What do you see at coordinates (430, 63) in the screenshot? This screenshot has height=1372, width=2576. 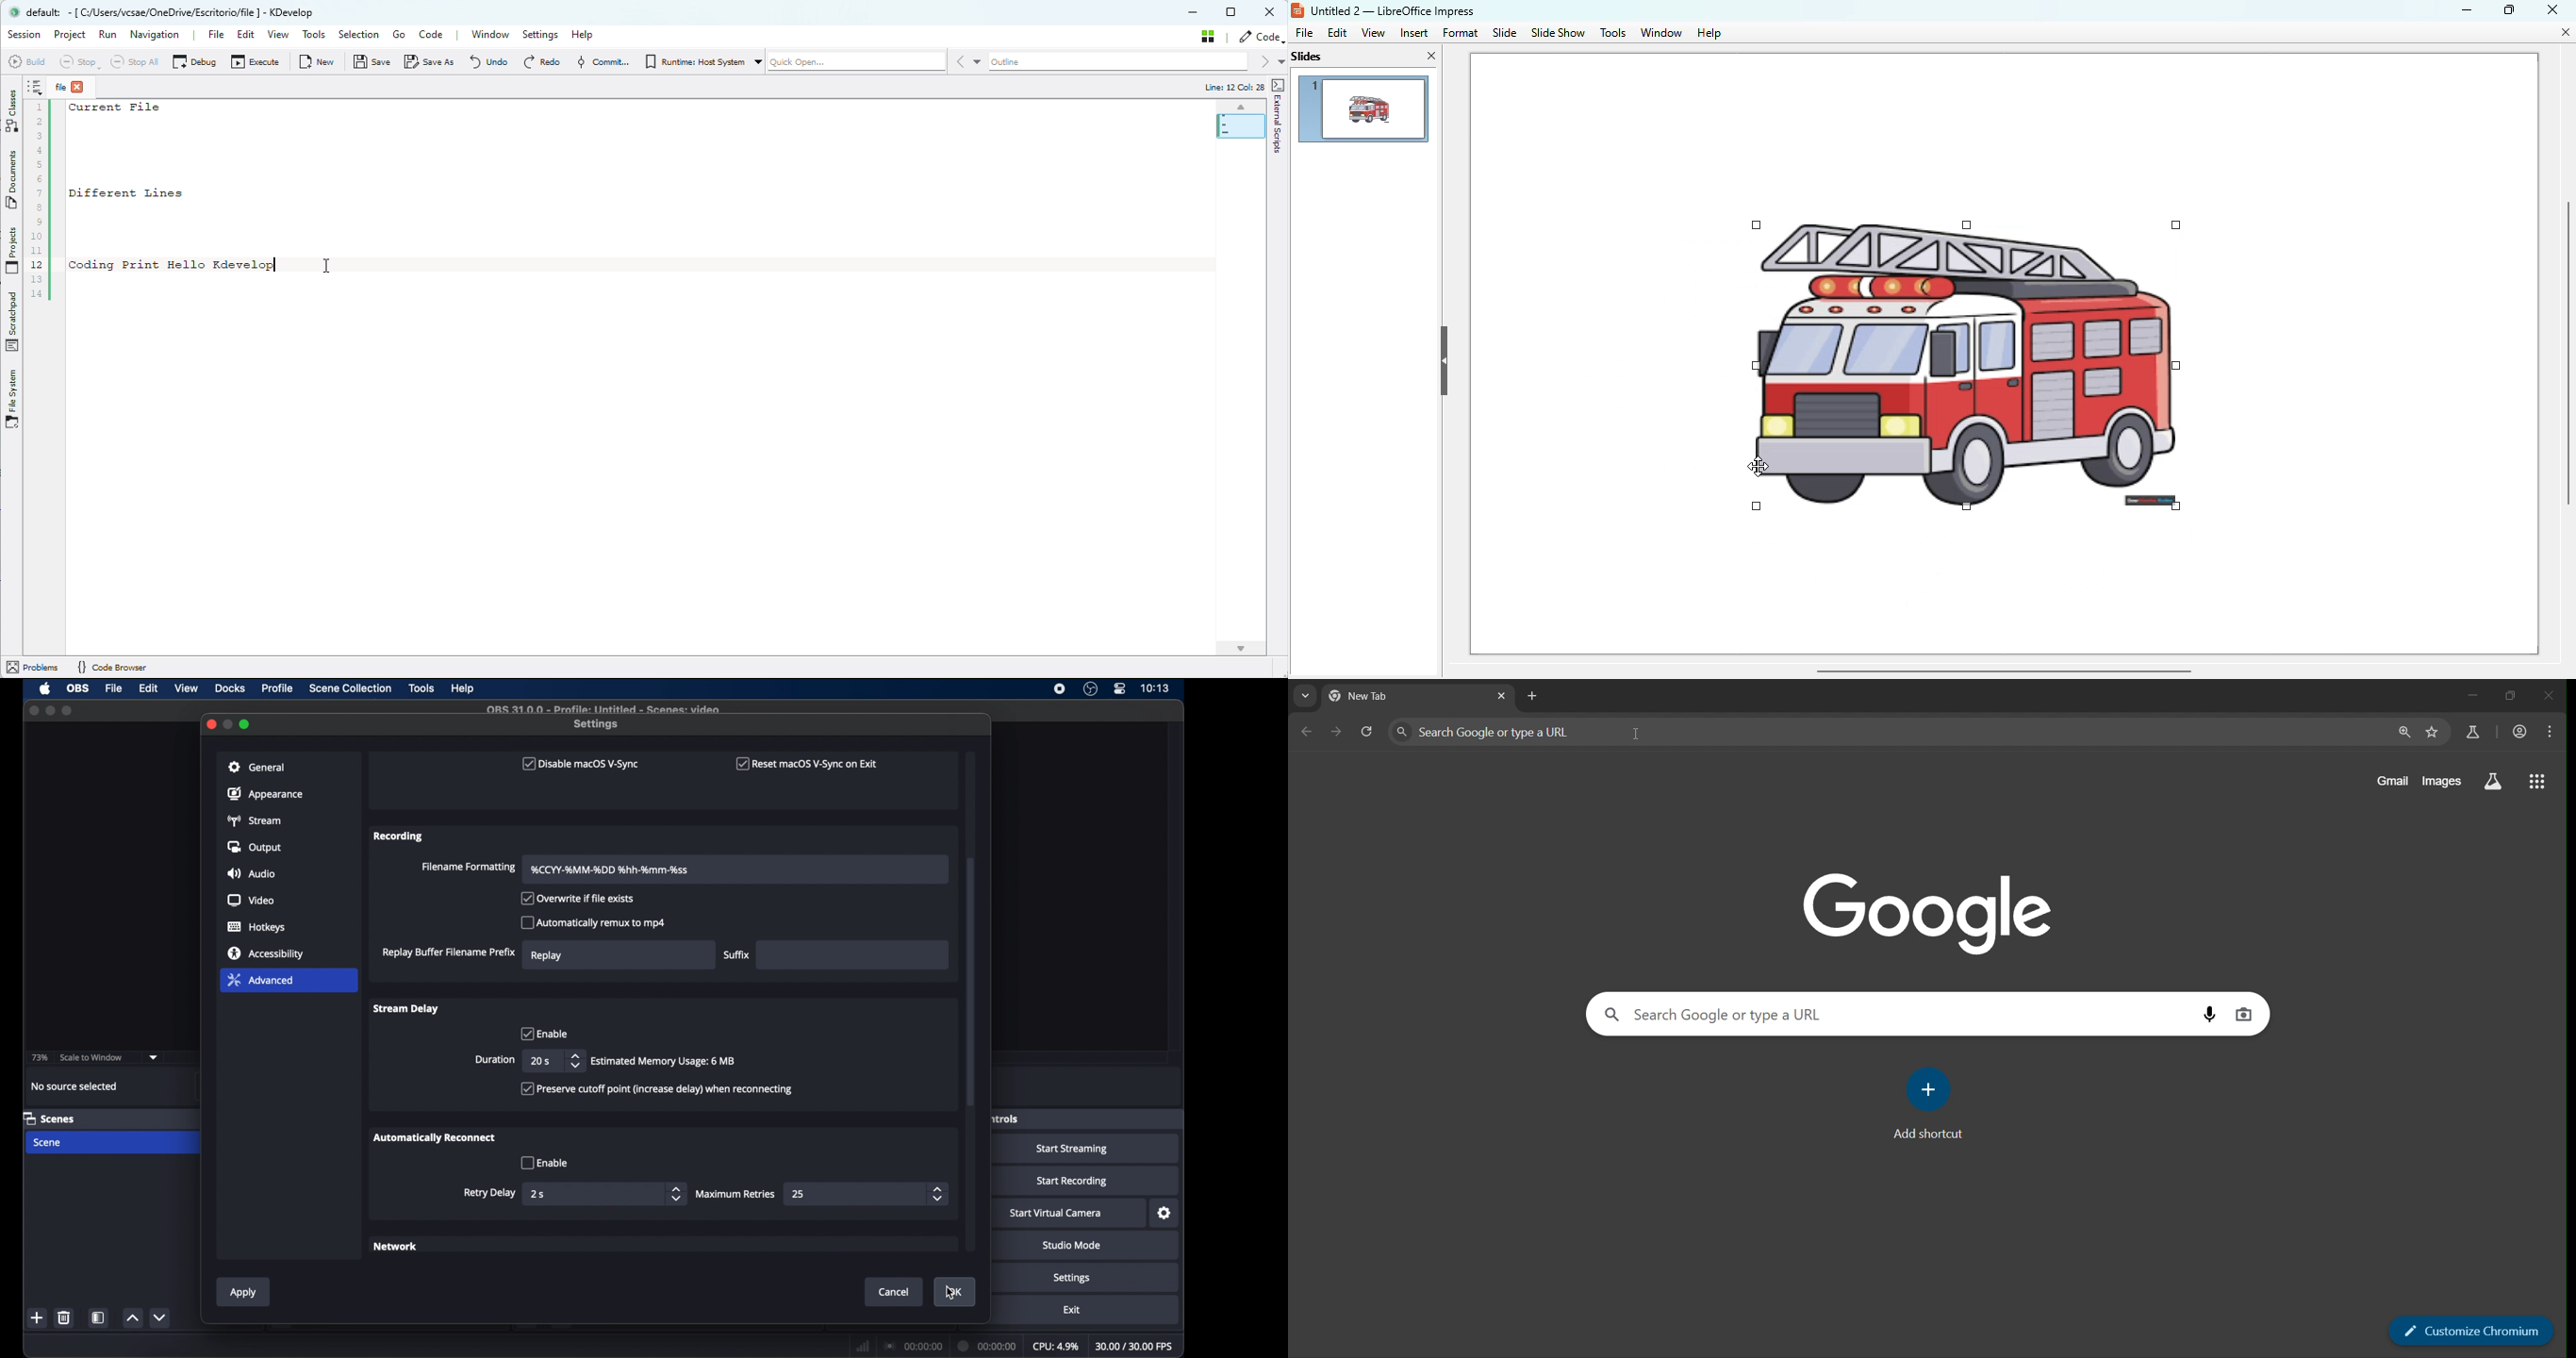 I see `Save as` at bounding box center [430, 63].